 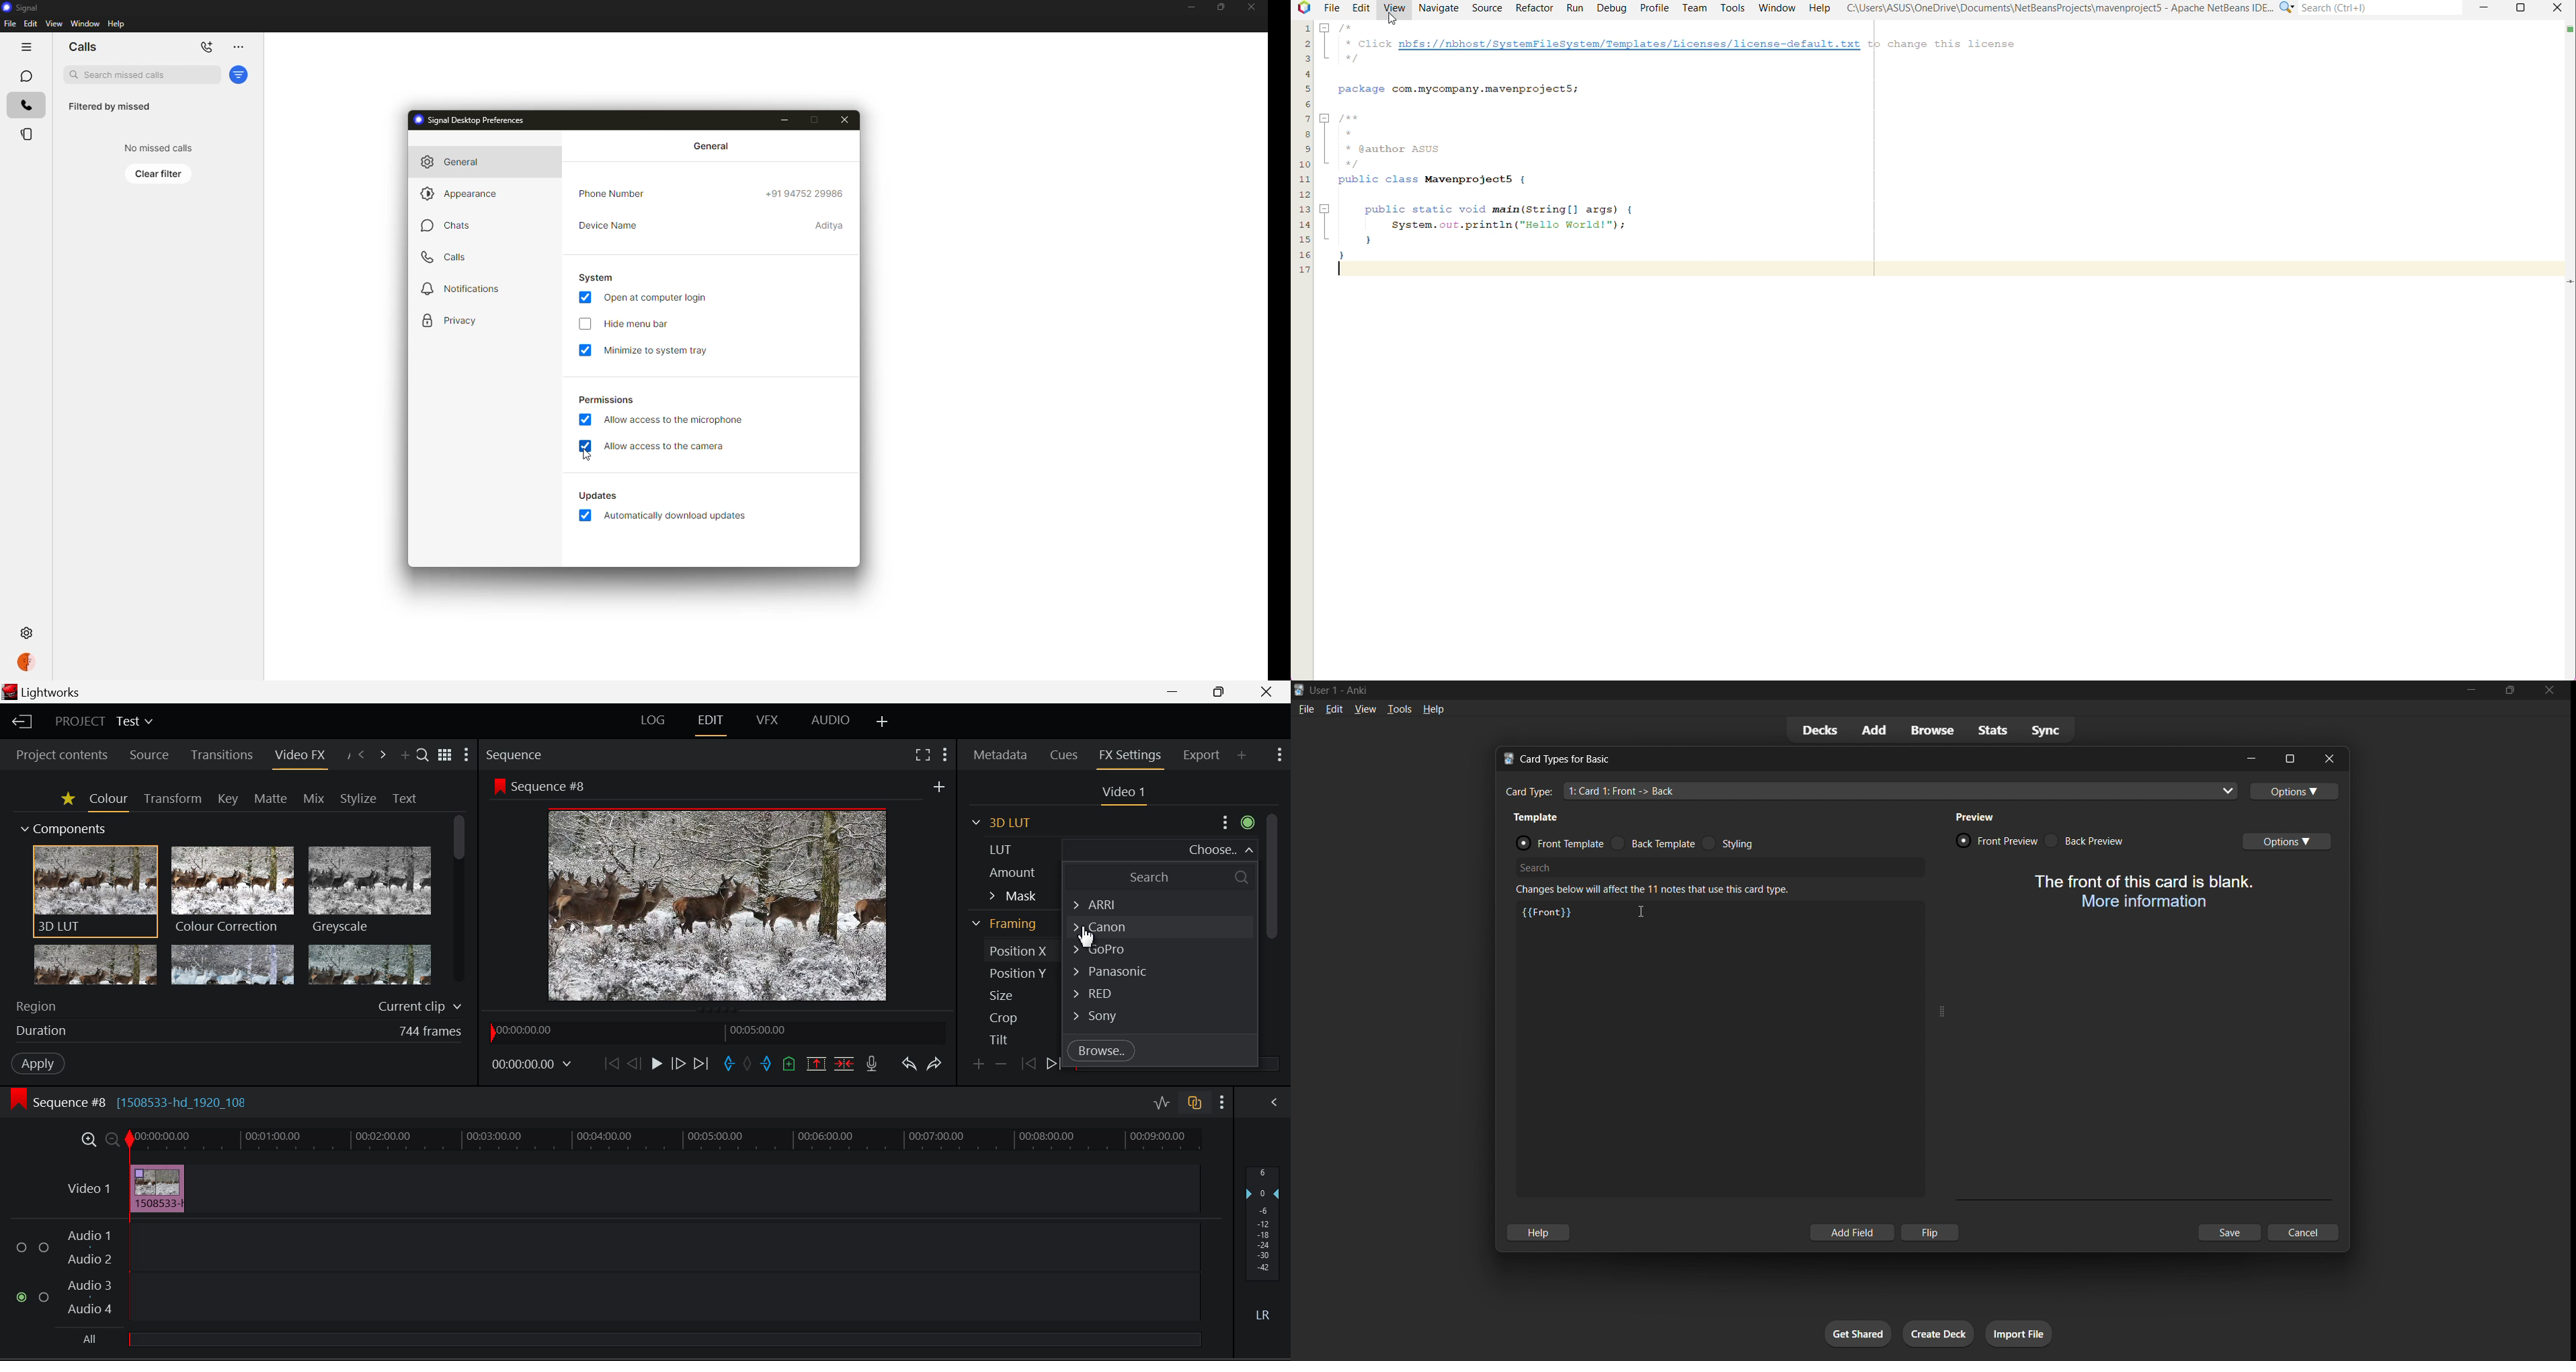 I want to click on options toggle, so click(x=2296, y=793).